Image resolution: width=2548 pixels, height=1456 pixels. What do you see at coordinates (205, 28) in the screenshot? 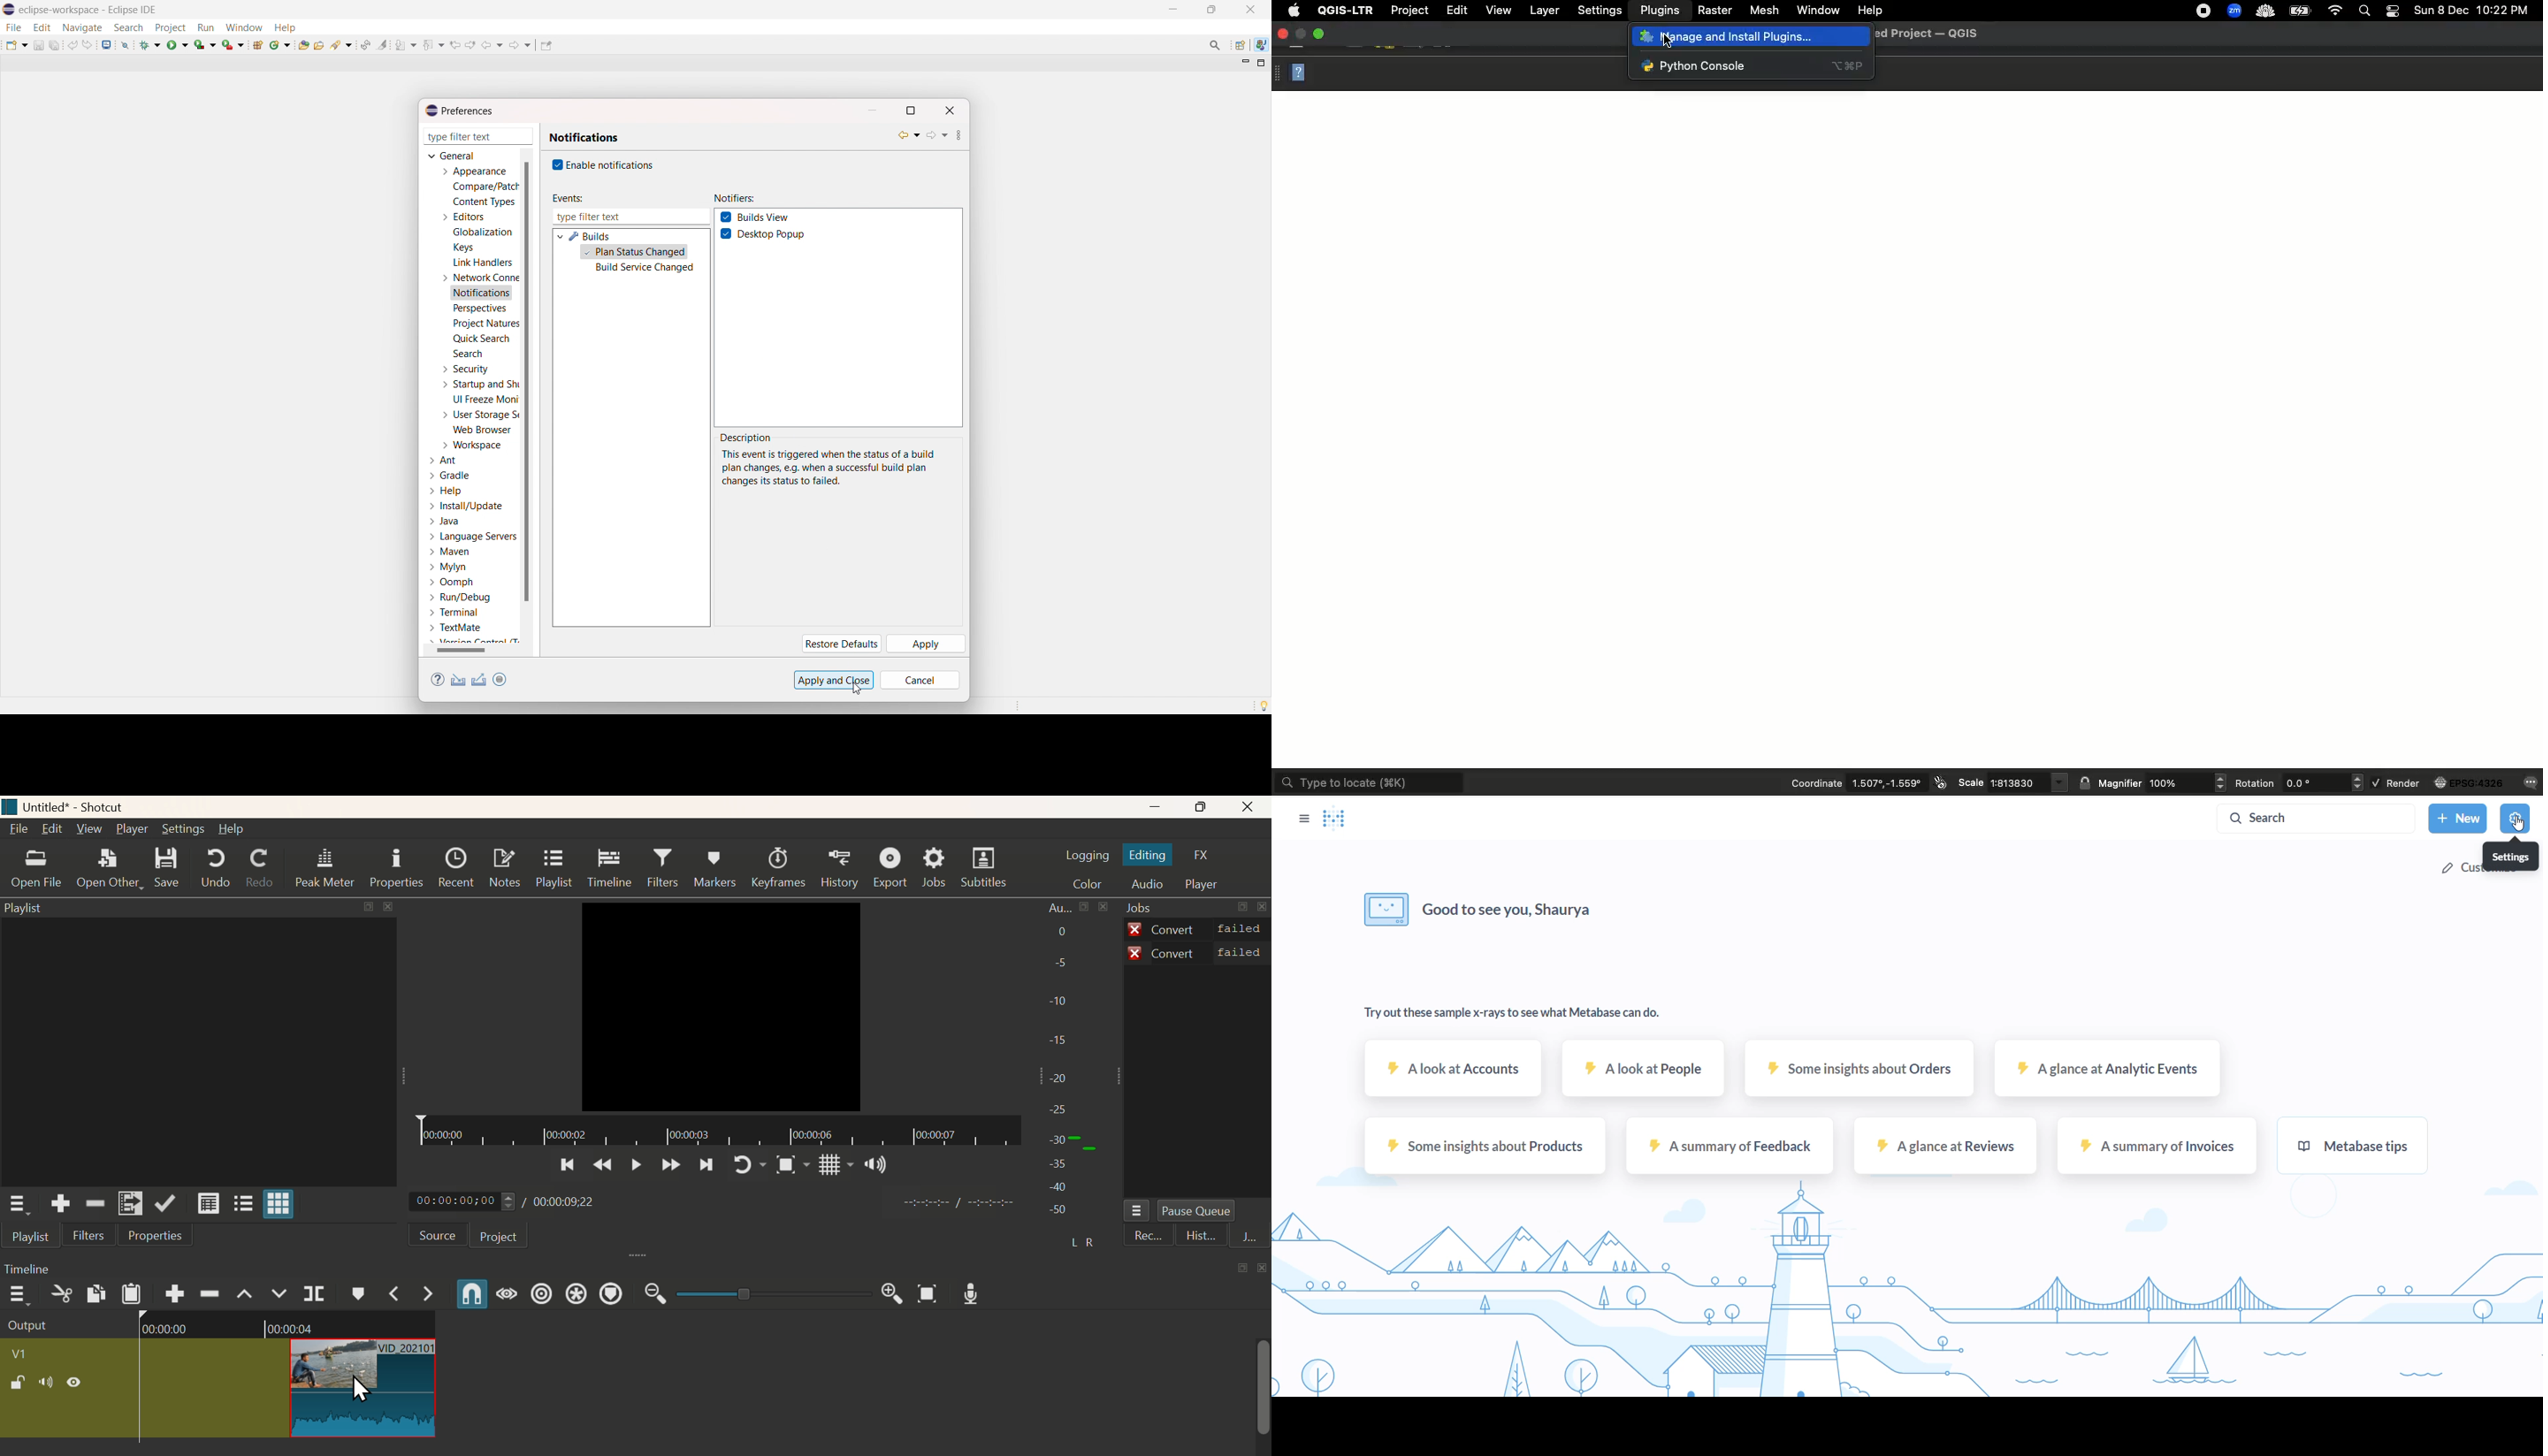
I see `run` at bounding box center [205, 28].